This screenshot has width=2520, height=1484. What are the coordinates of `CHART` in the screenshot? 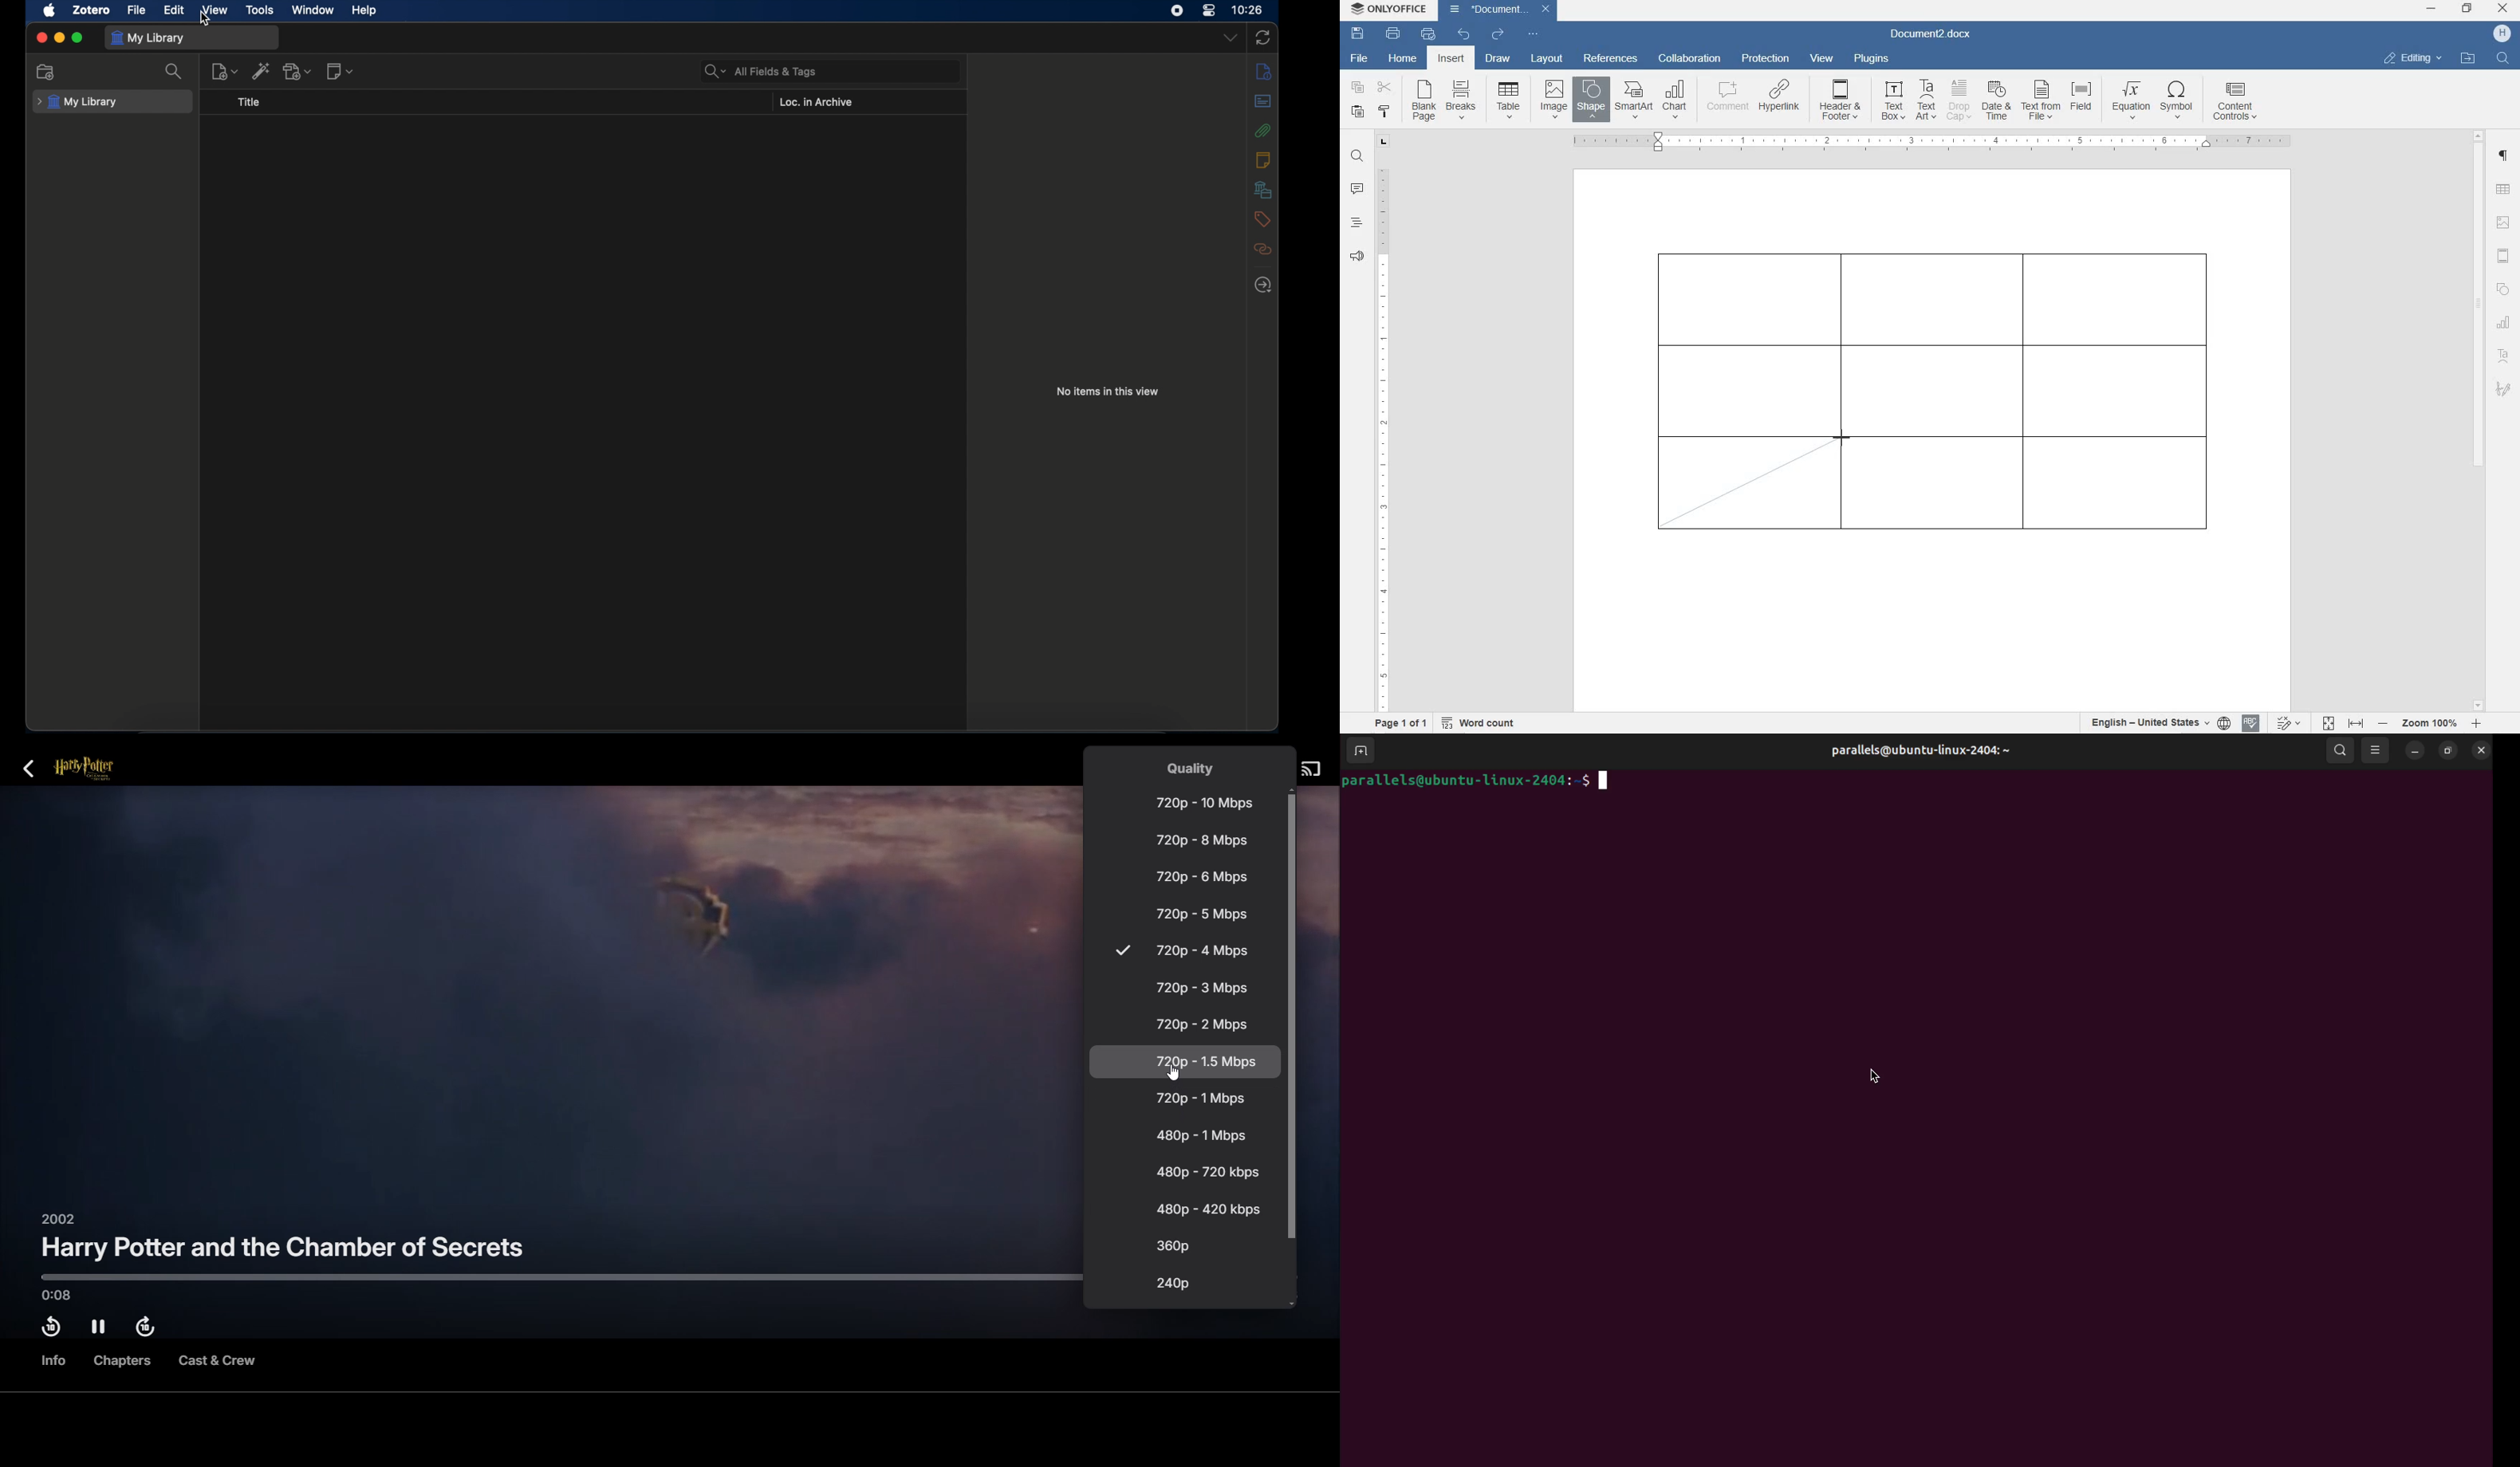 It's located at (1676, 98).